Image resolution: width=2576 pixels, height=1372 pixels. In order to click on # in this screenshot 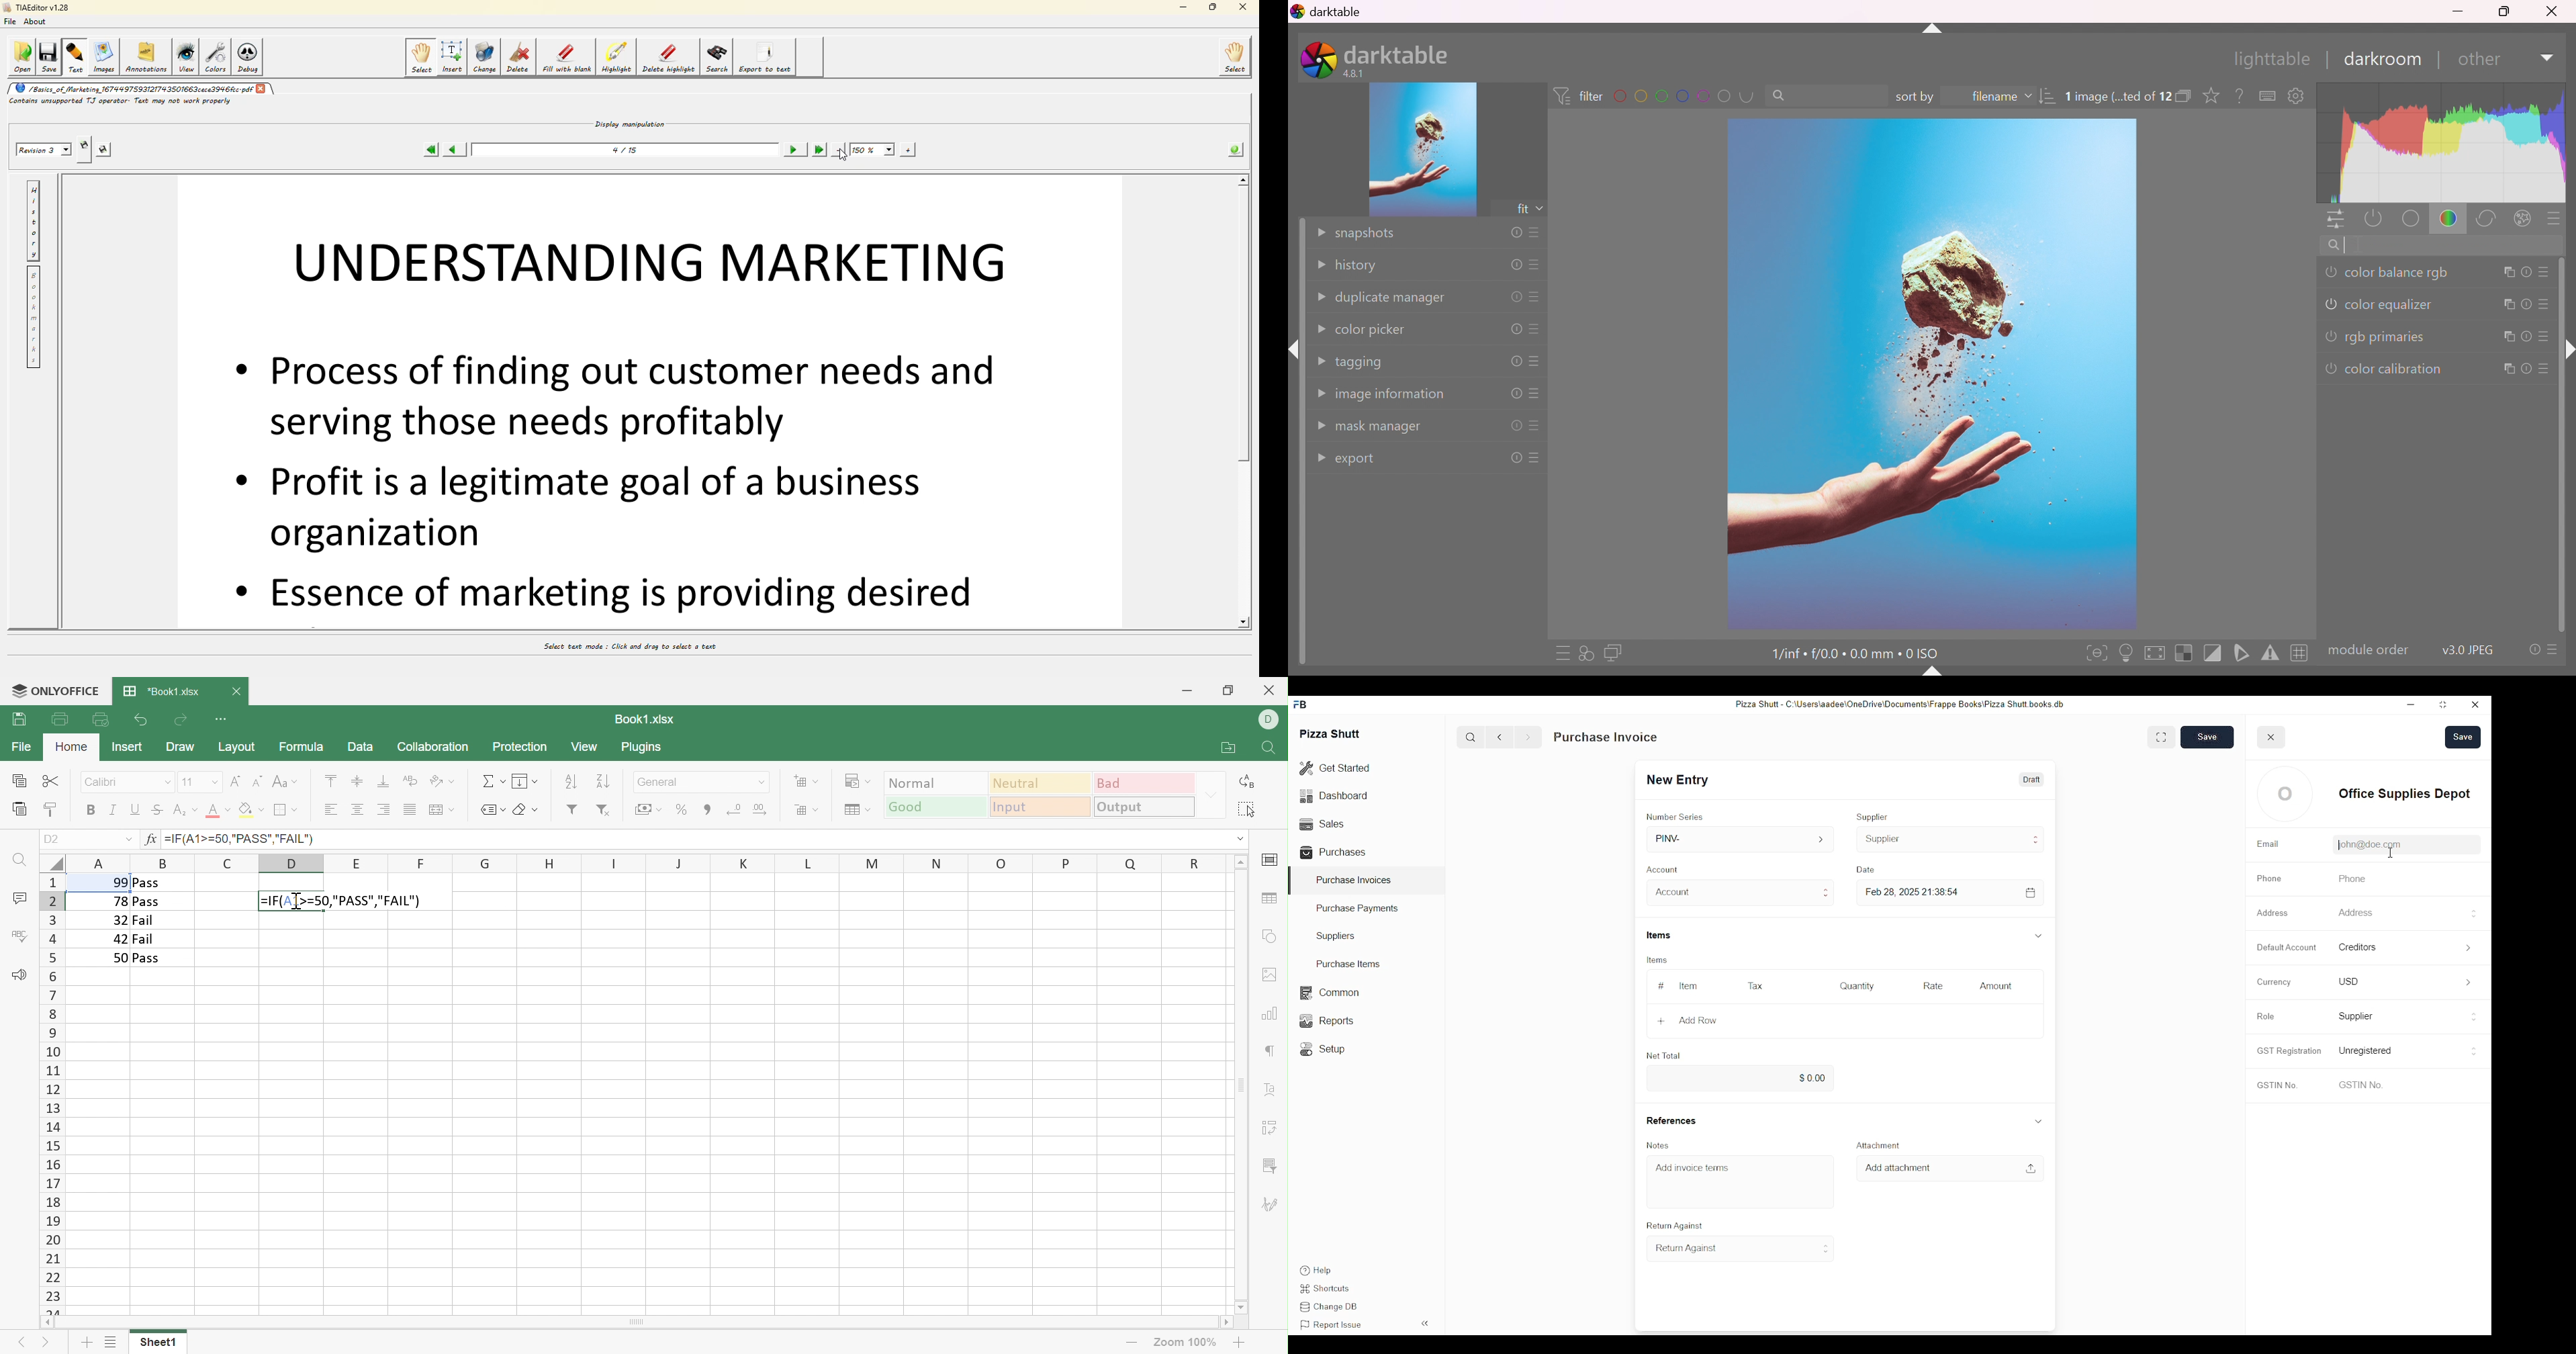, I will do `click(1662, 986)`.